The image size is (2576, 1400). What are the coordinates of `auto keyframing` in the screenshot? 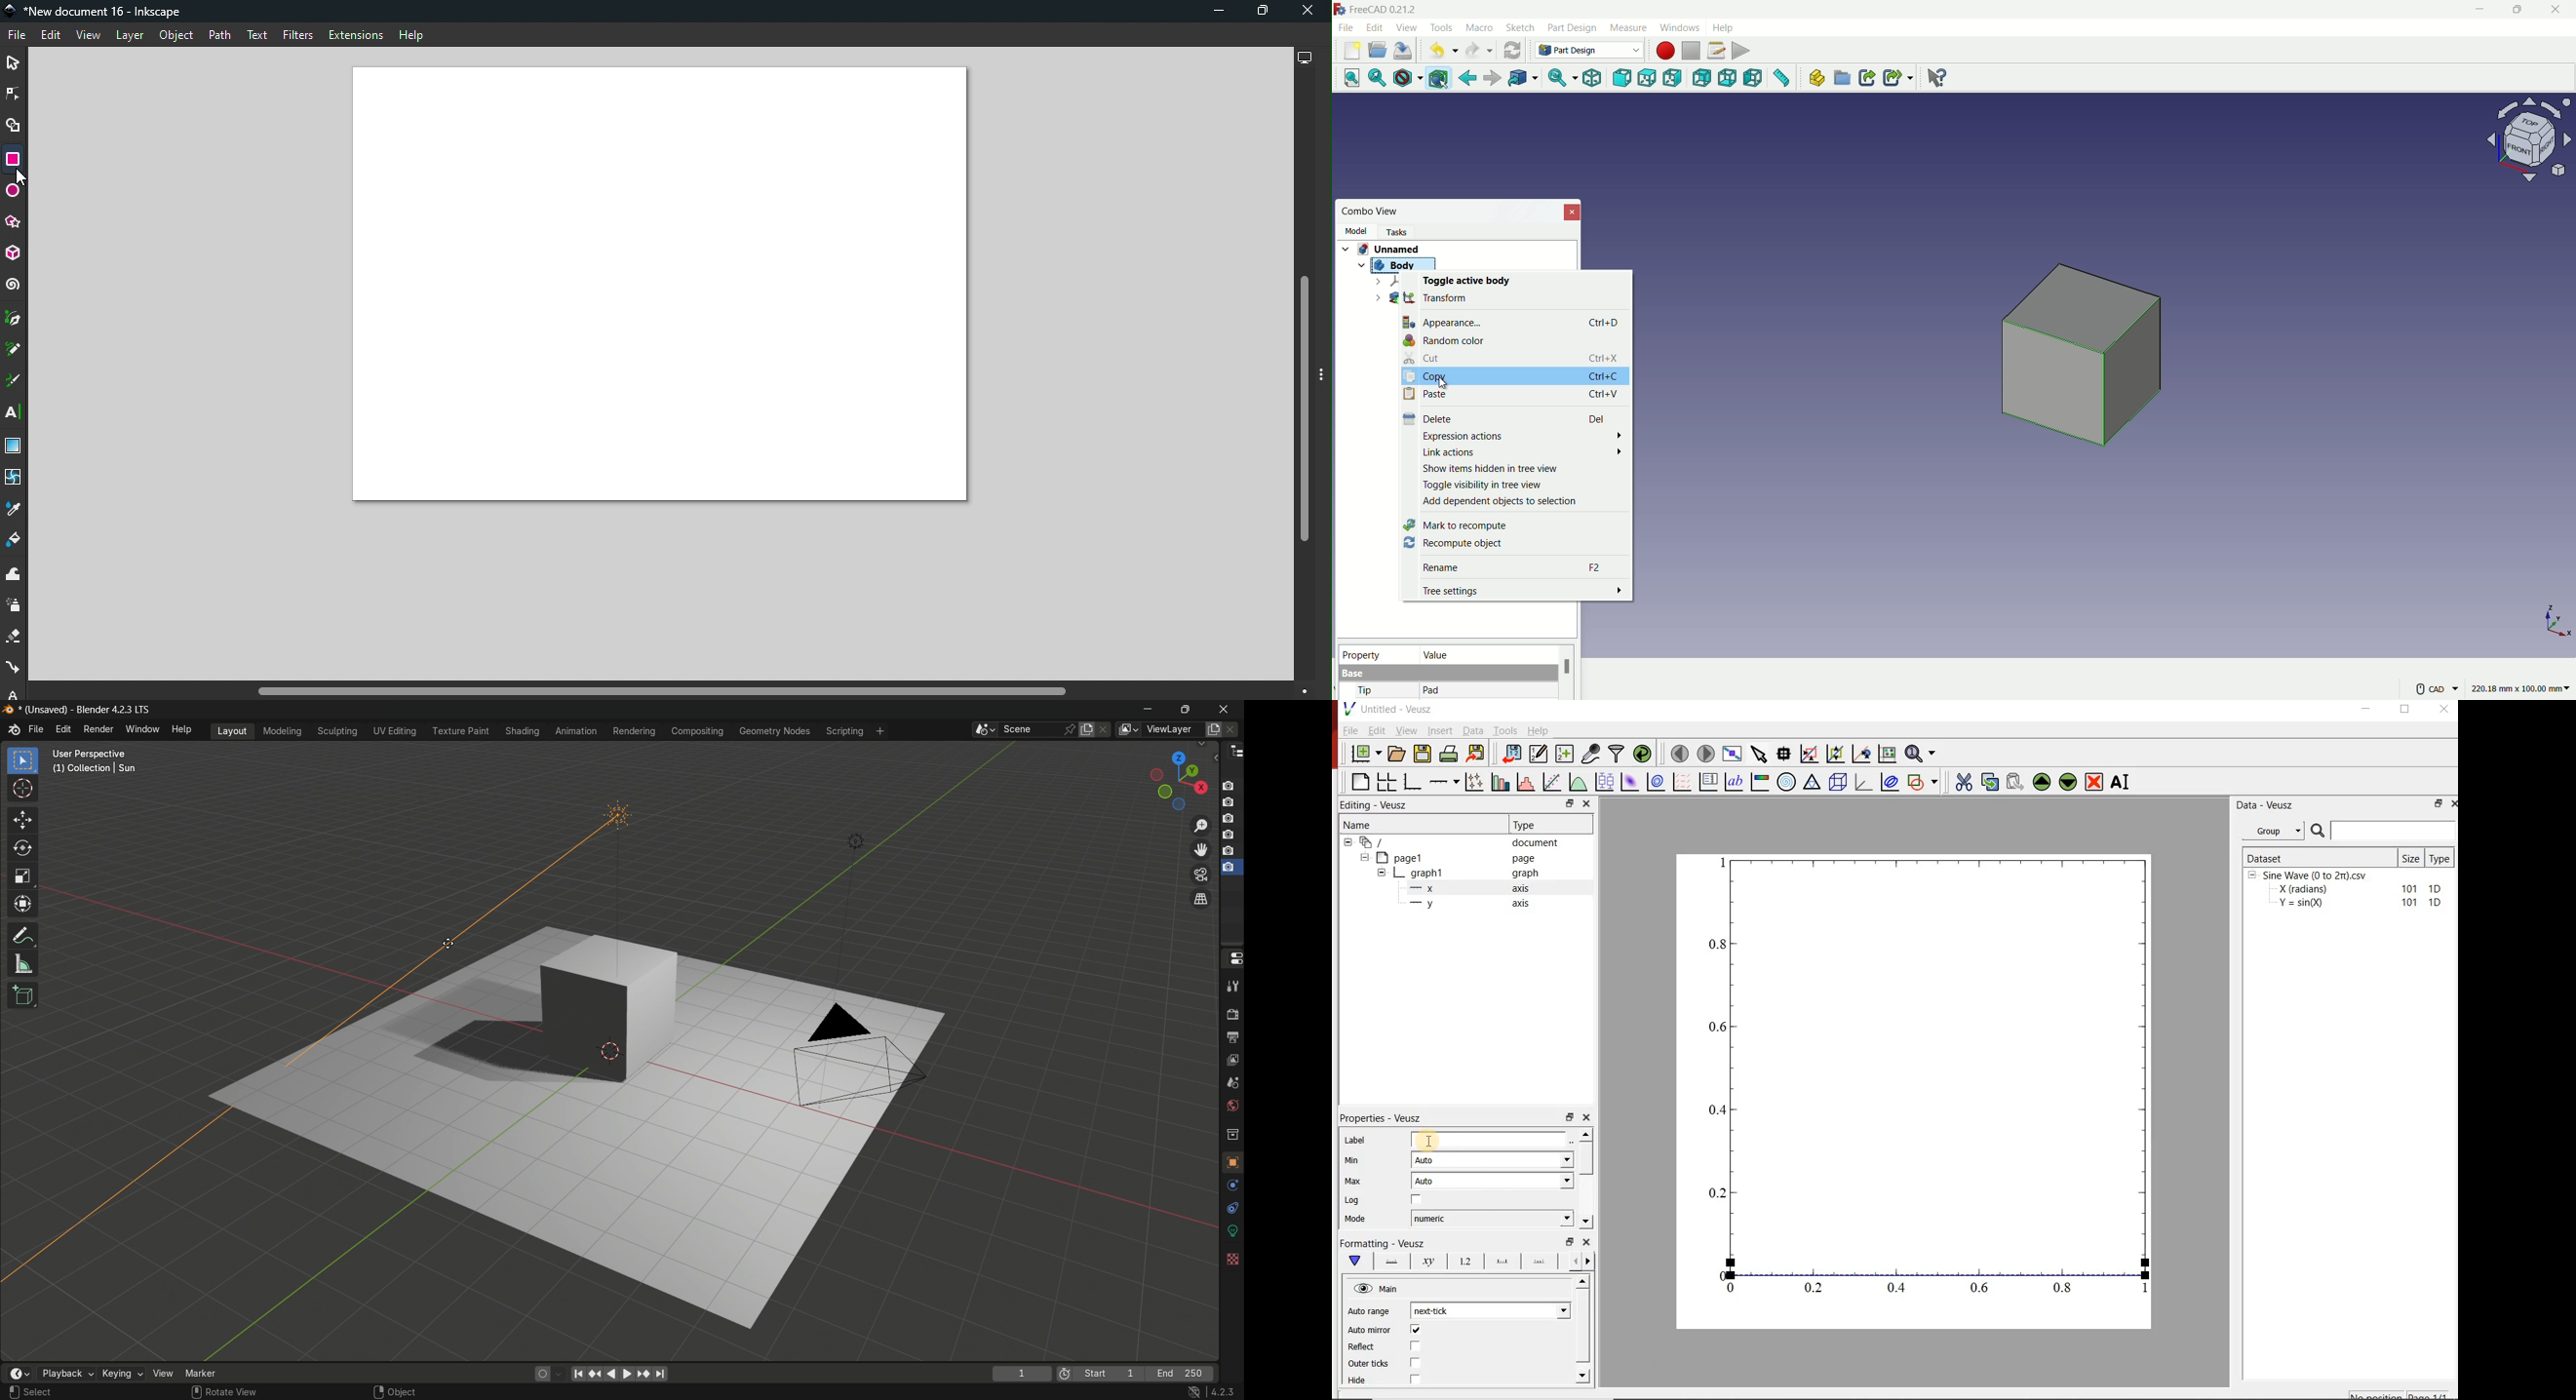 It's located at (559, 1375).